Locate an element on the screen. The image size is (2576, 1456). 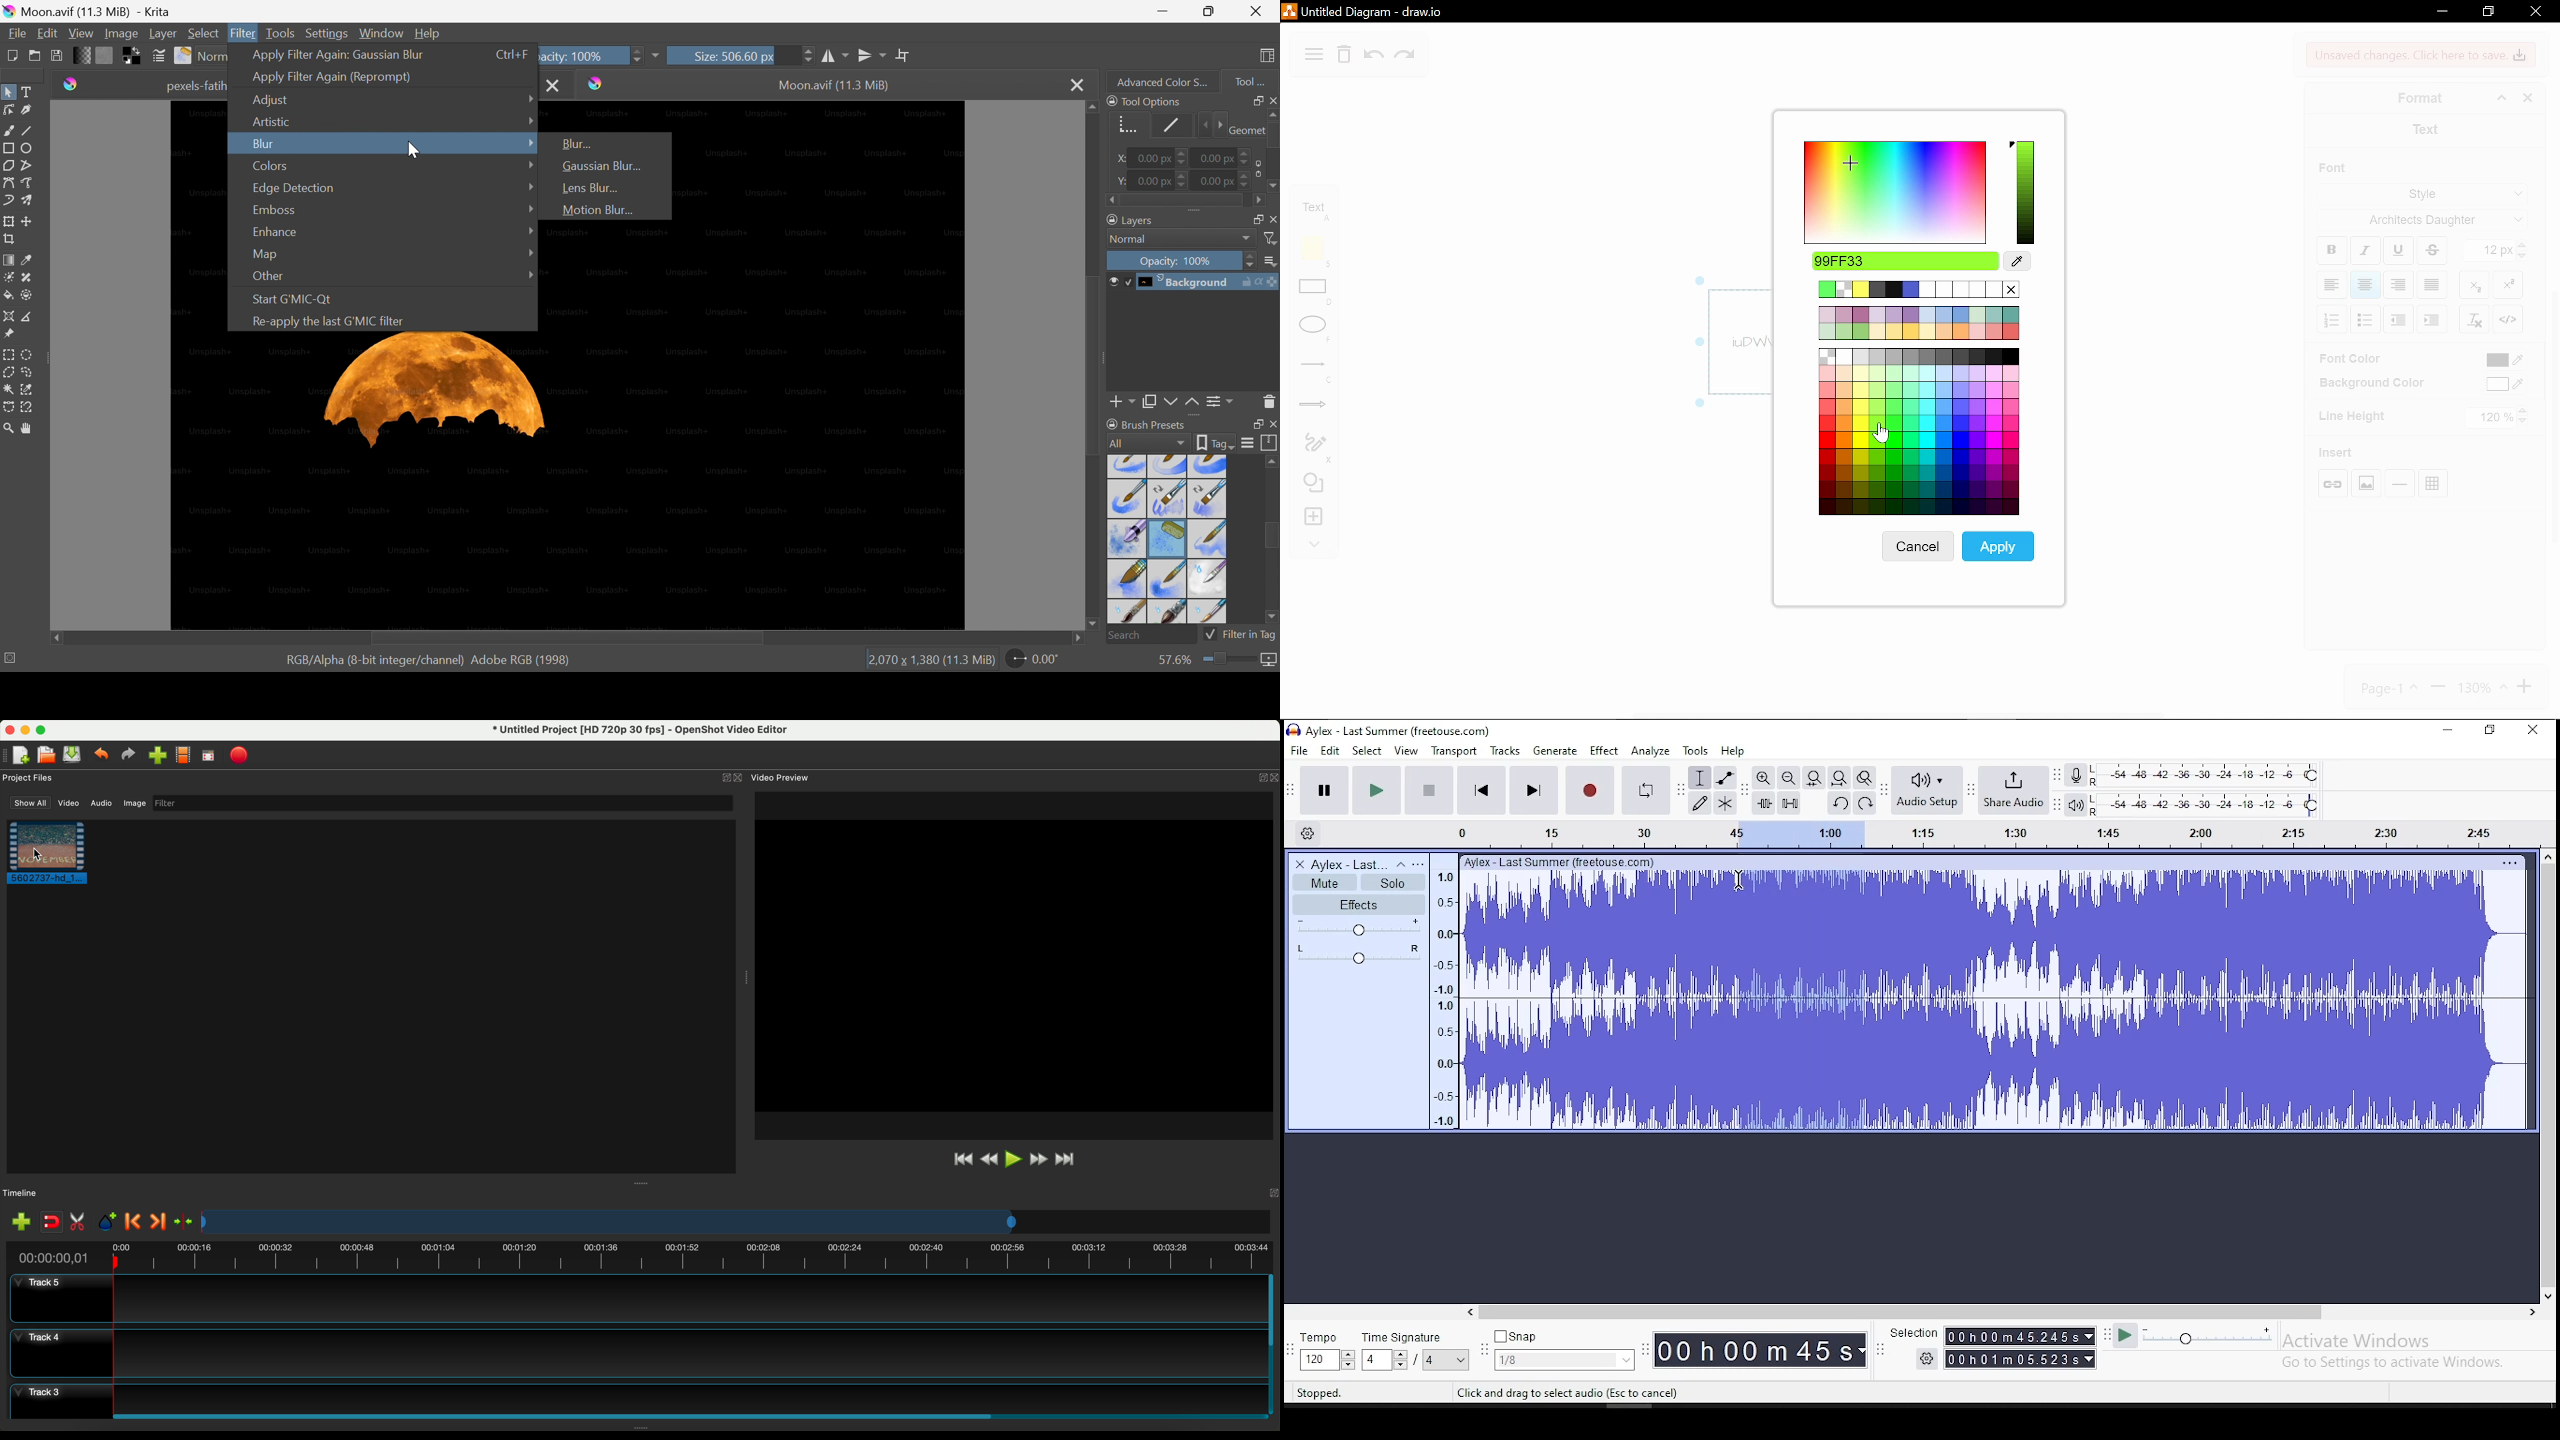
align left is located at coordinates (2331, 283).